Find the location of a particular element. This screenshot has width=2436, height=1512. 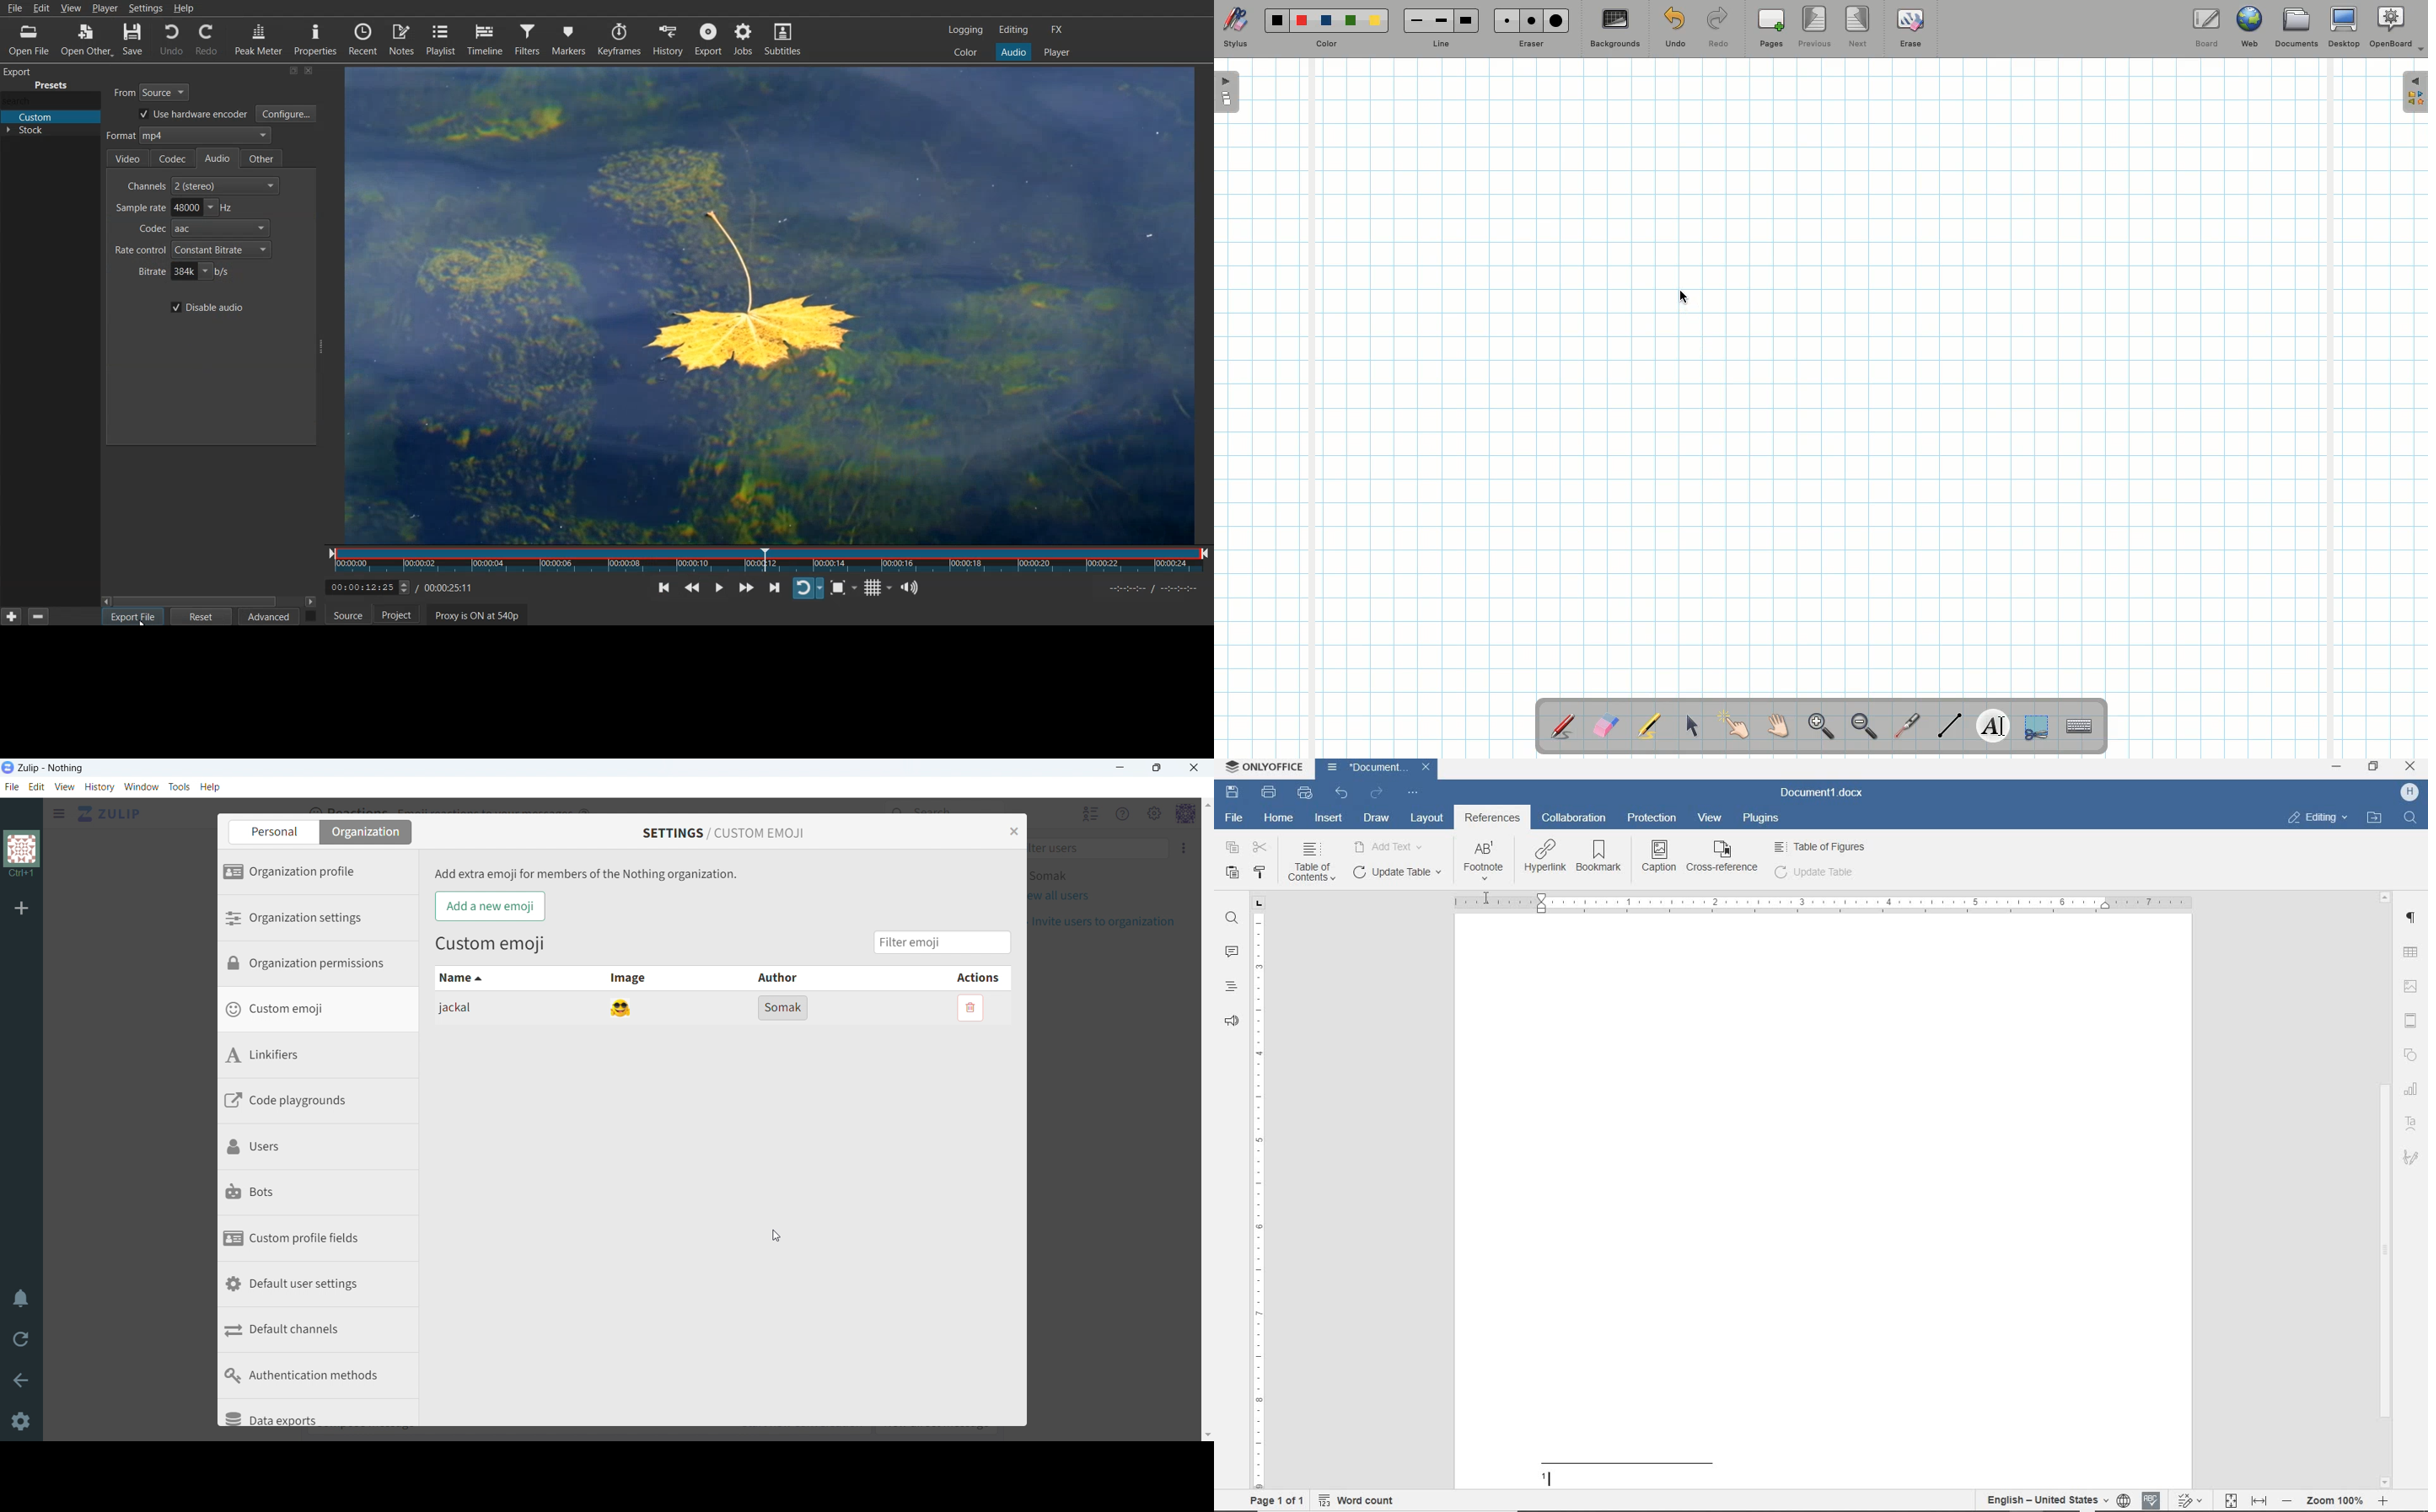

cross-reference is located at coordinates (1724, 857).